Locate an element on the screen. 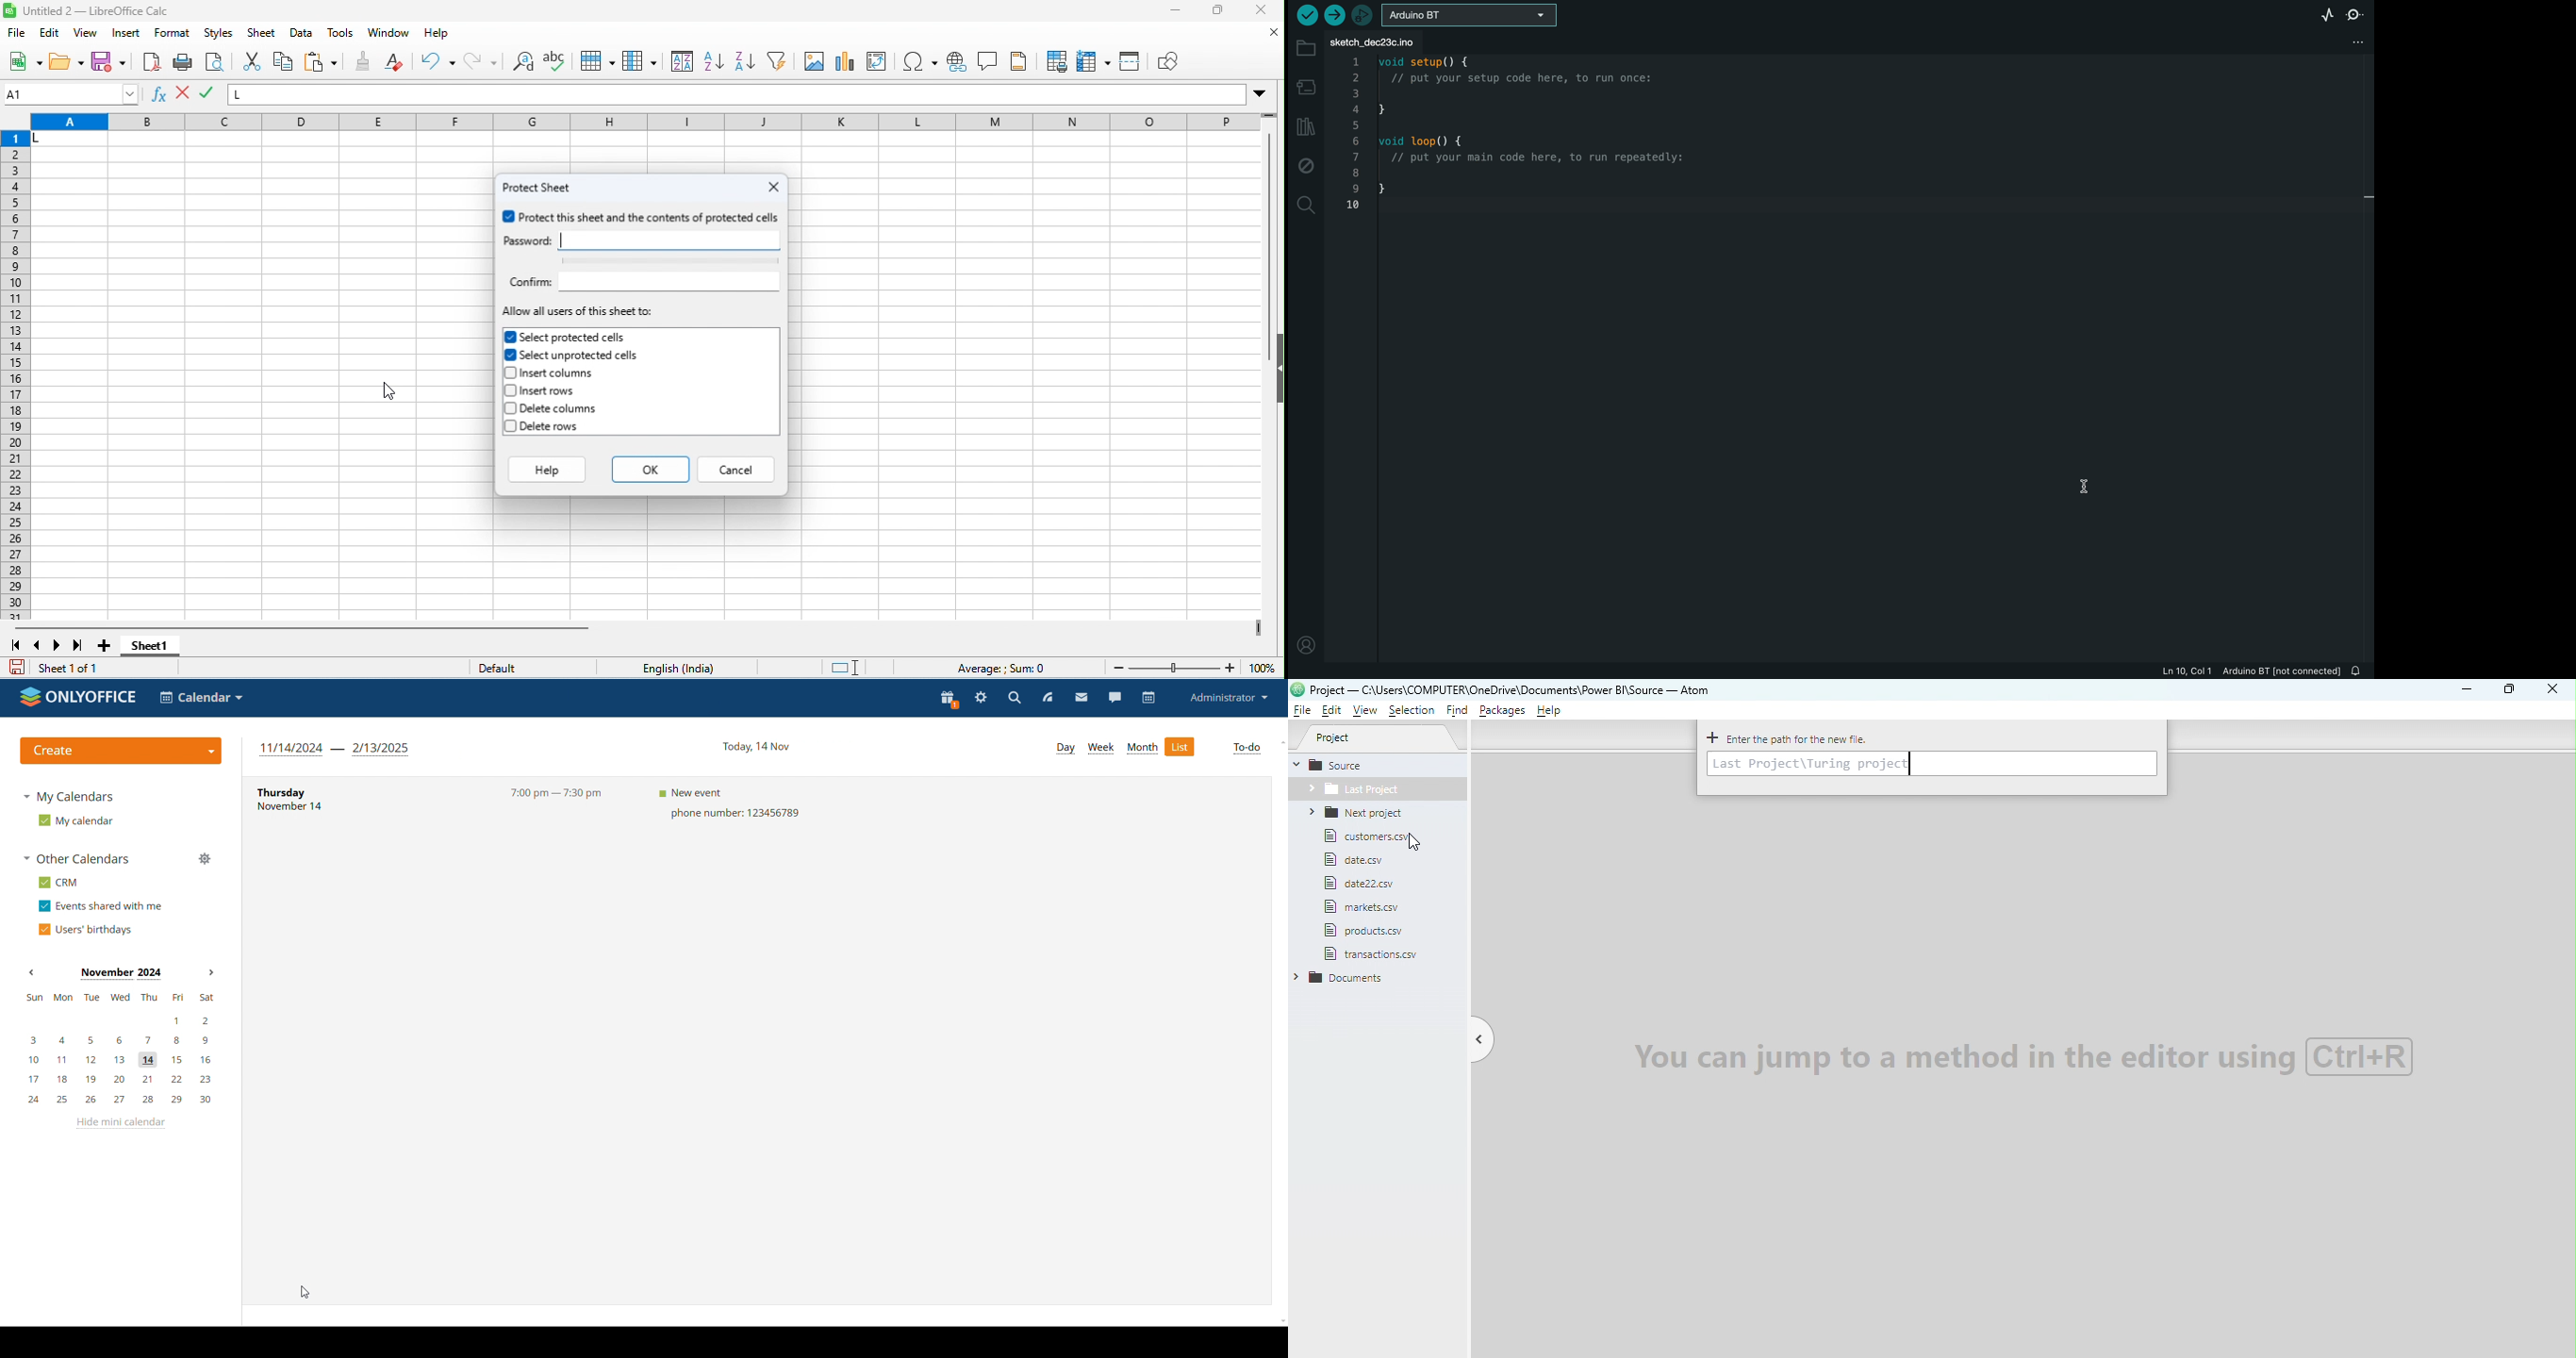 This screenshot has height=1372, width=2576. standard selection is located at coordinates (847, 668).